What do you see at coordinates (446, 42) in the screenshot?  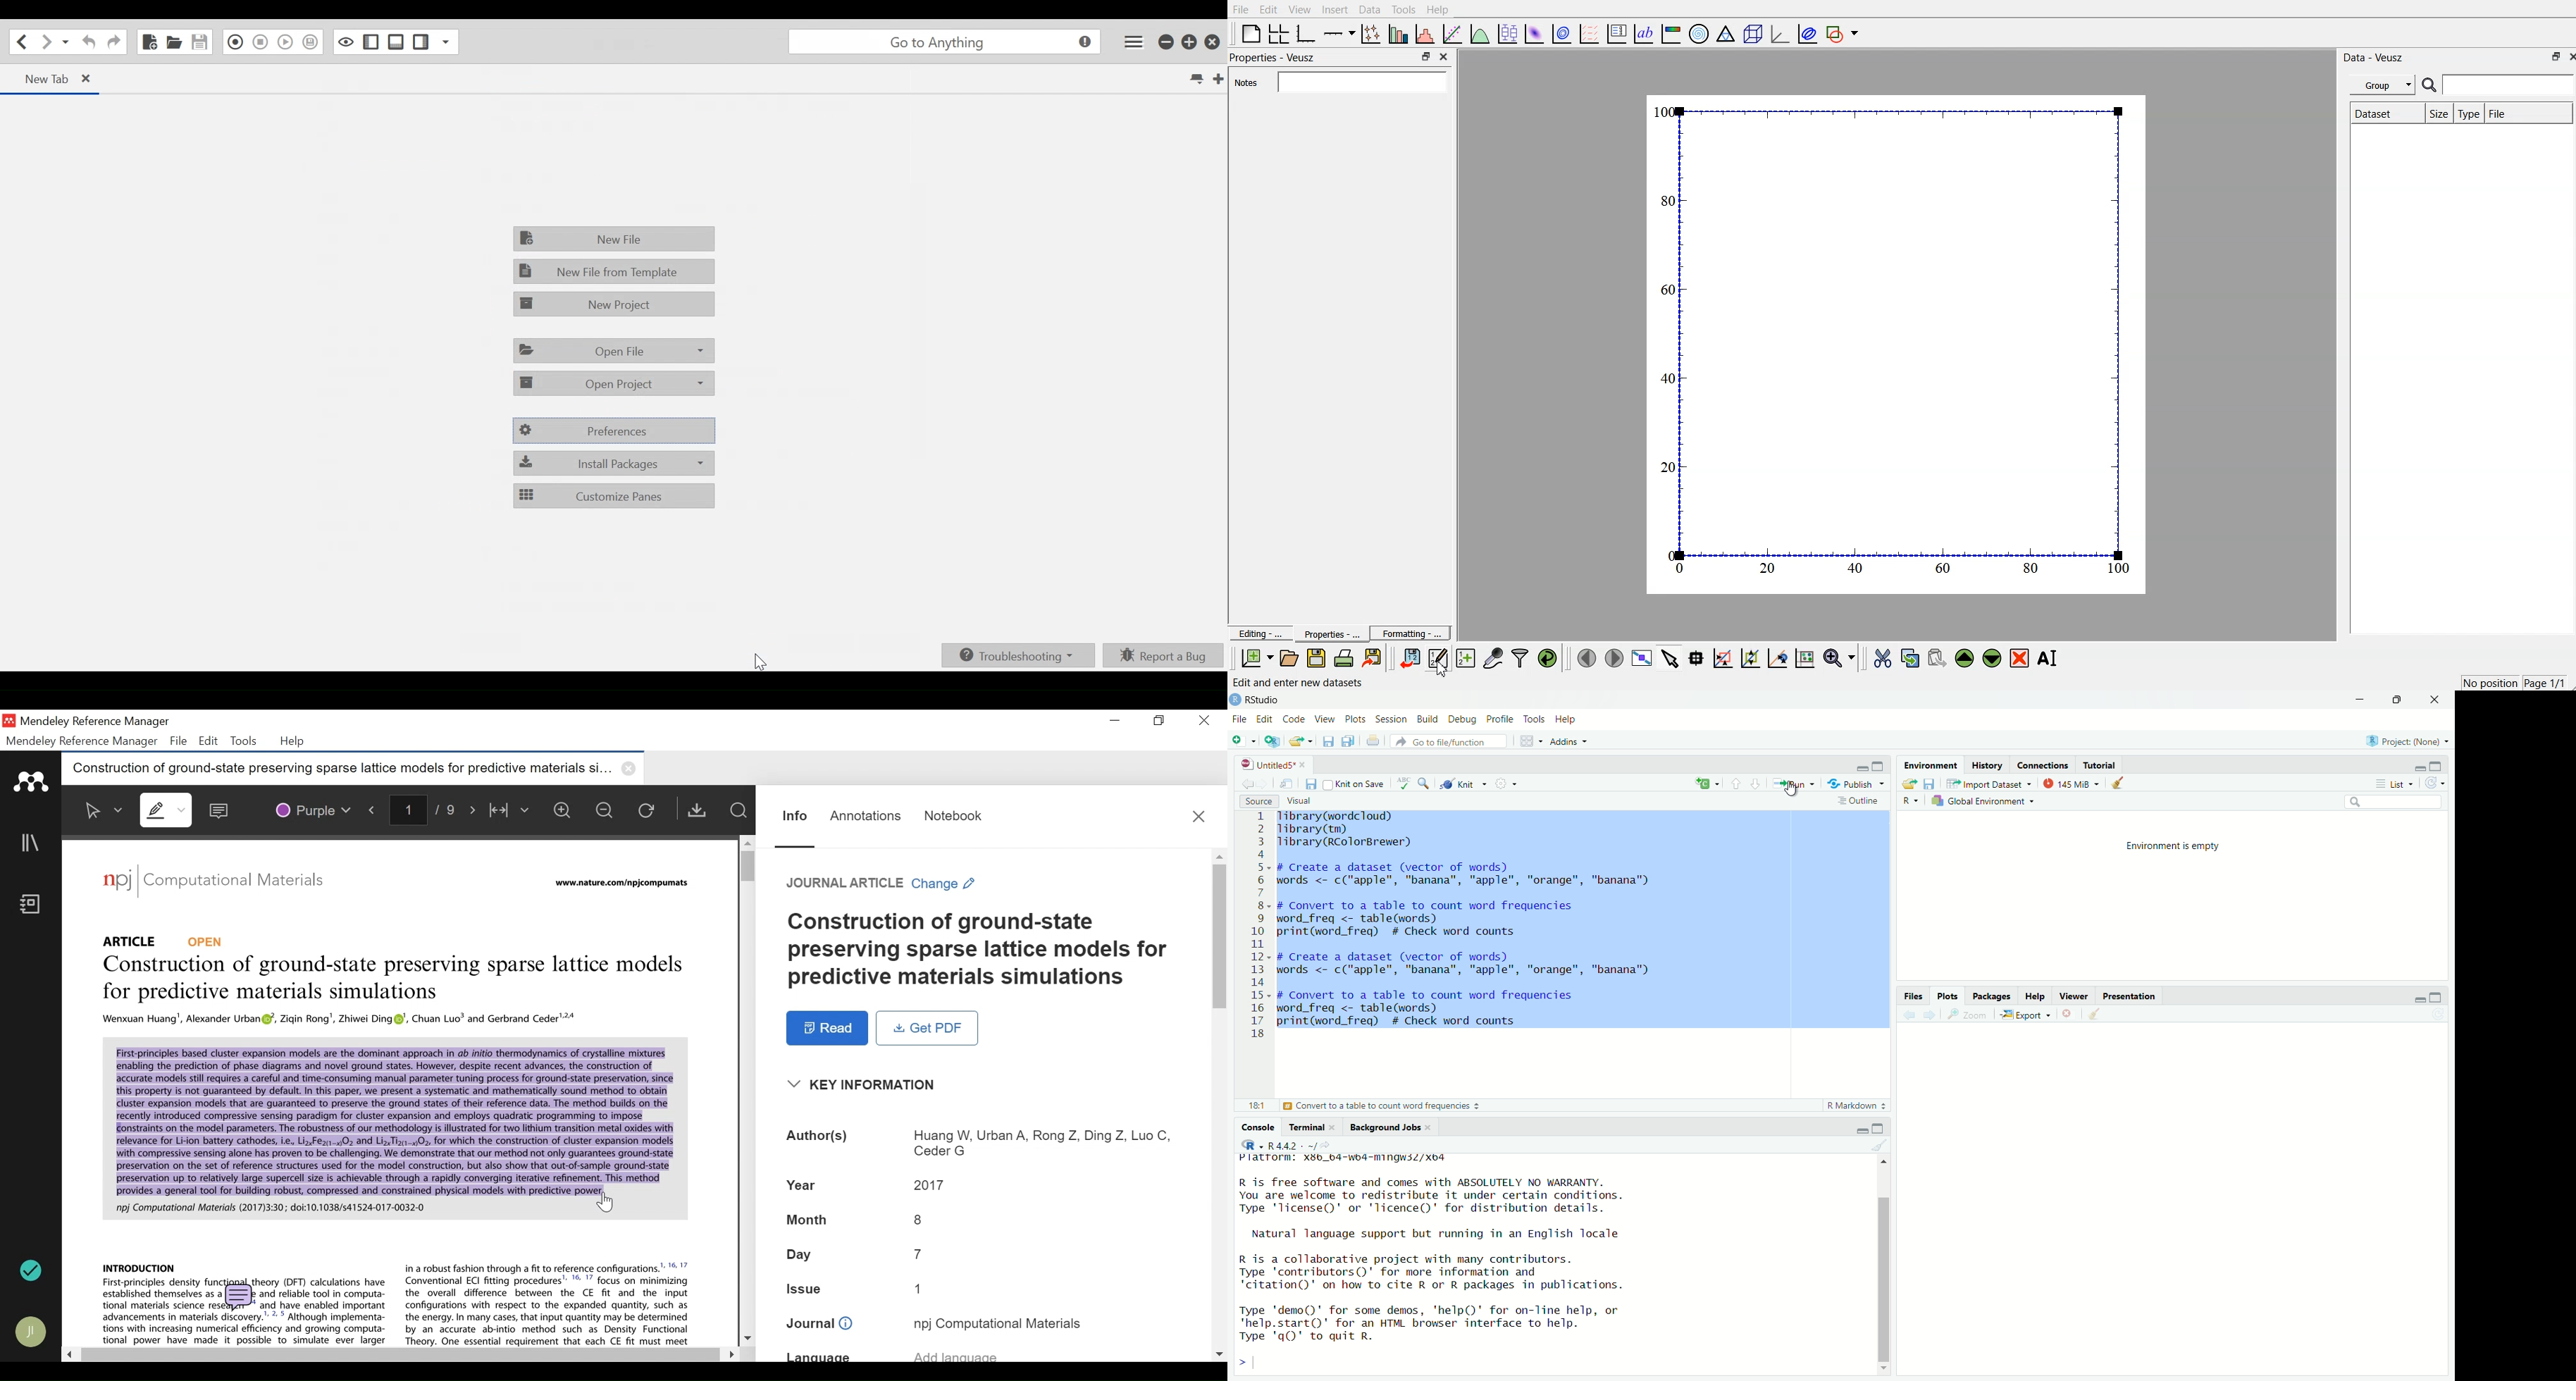 I see `Show Specific Sidebar` at bounding box center [446, 42].